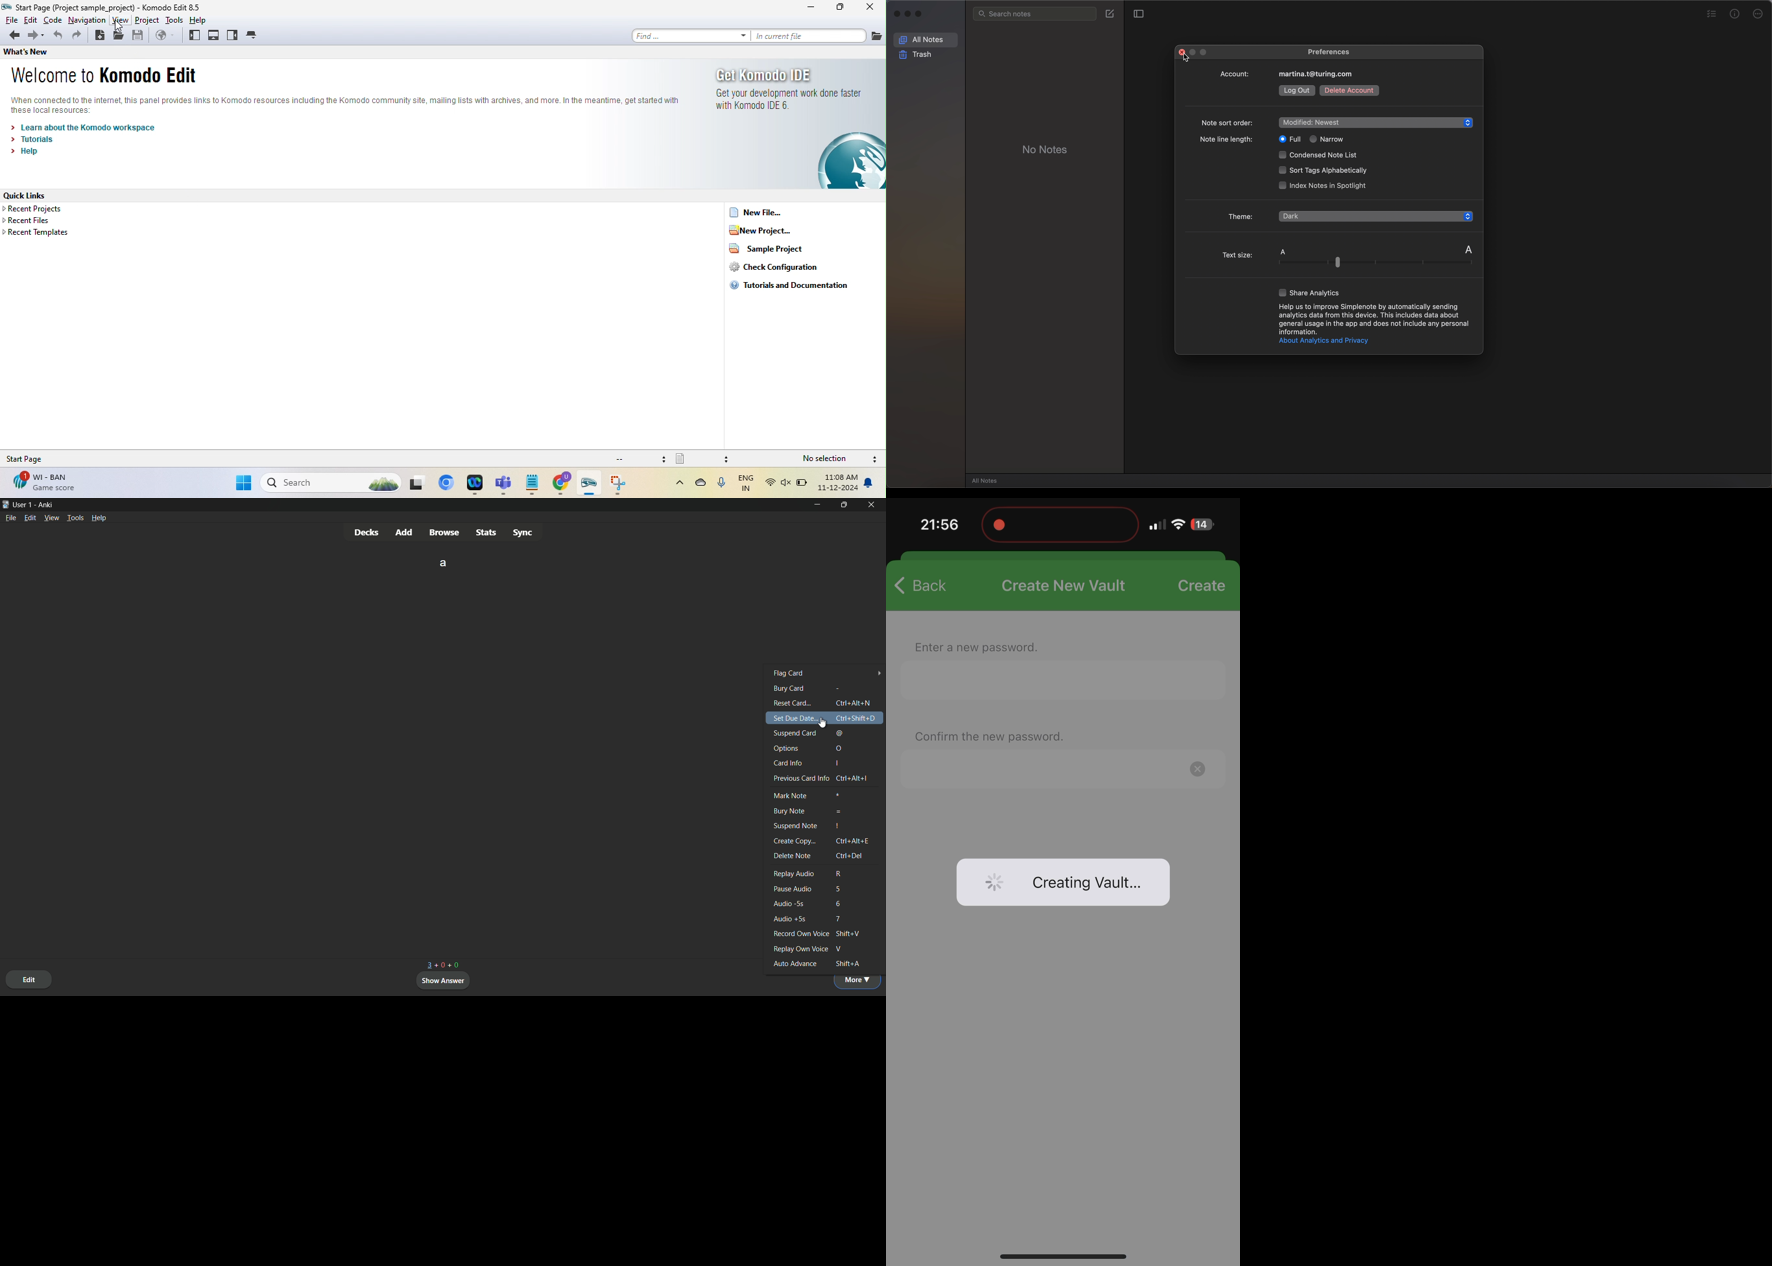  I want to click on 3, so click(427, 965).